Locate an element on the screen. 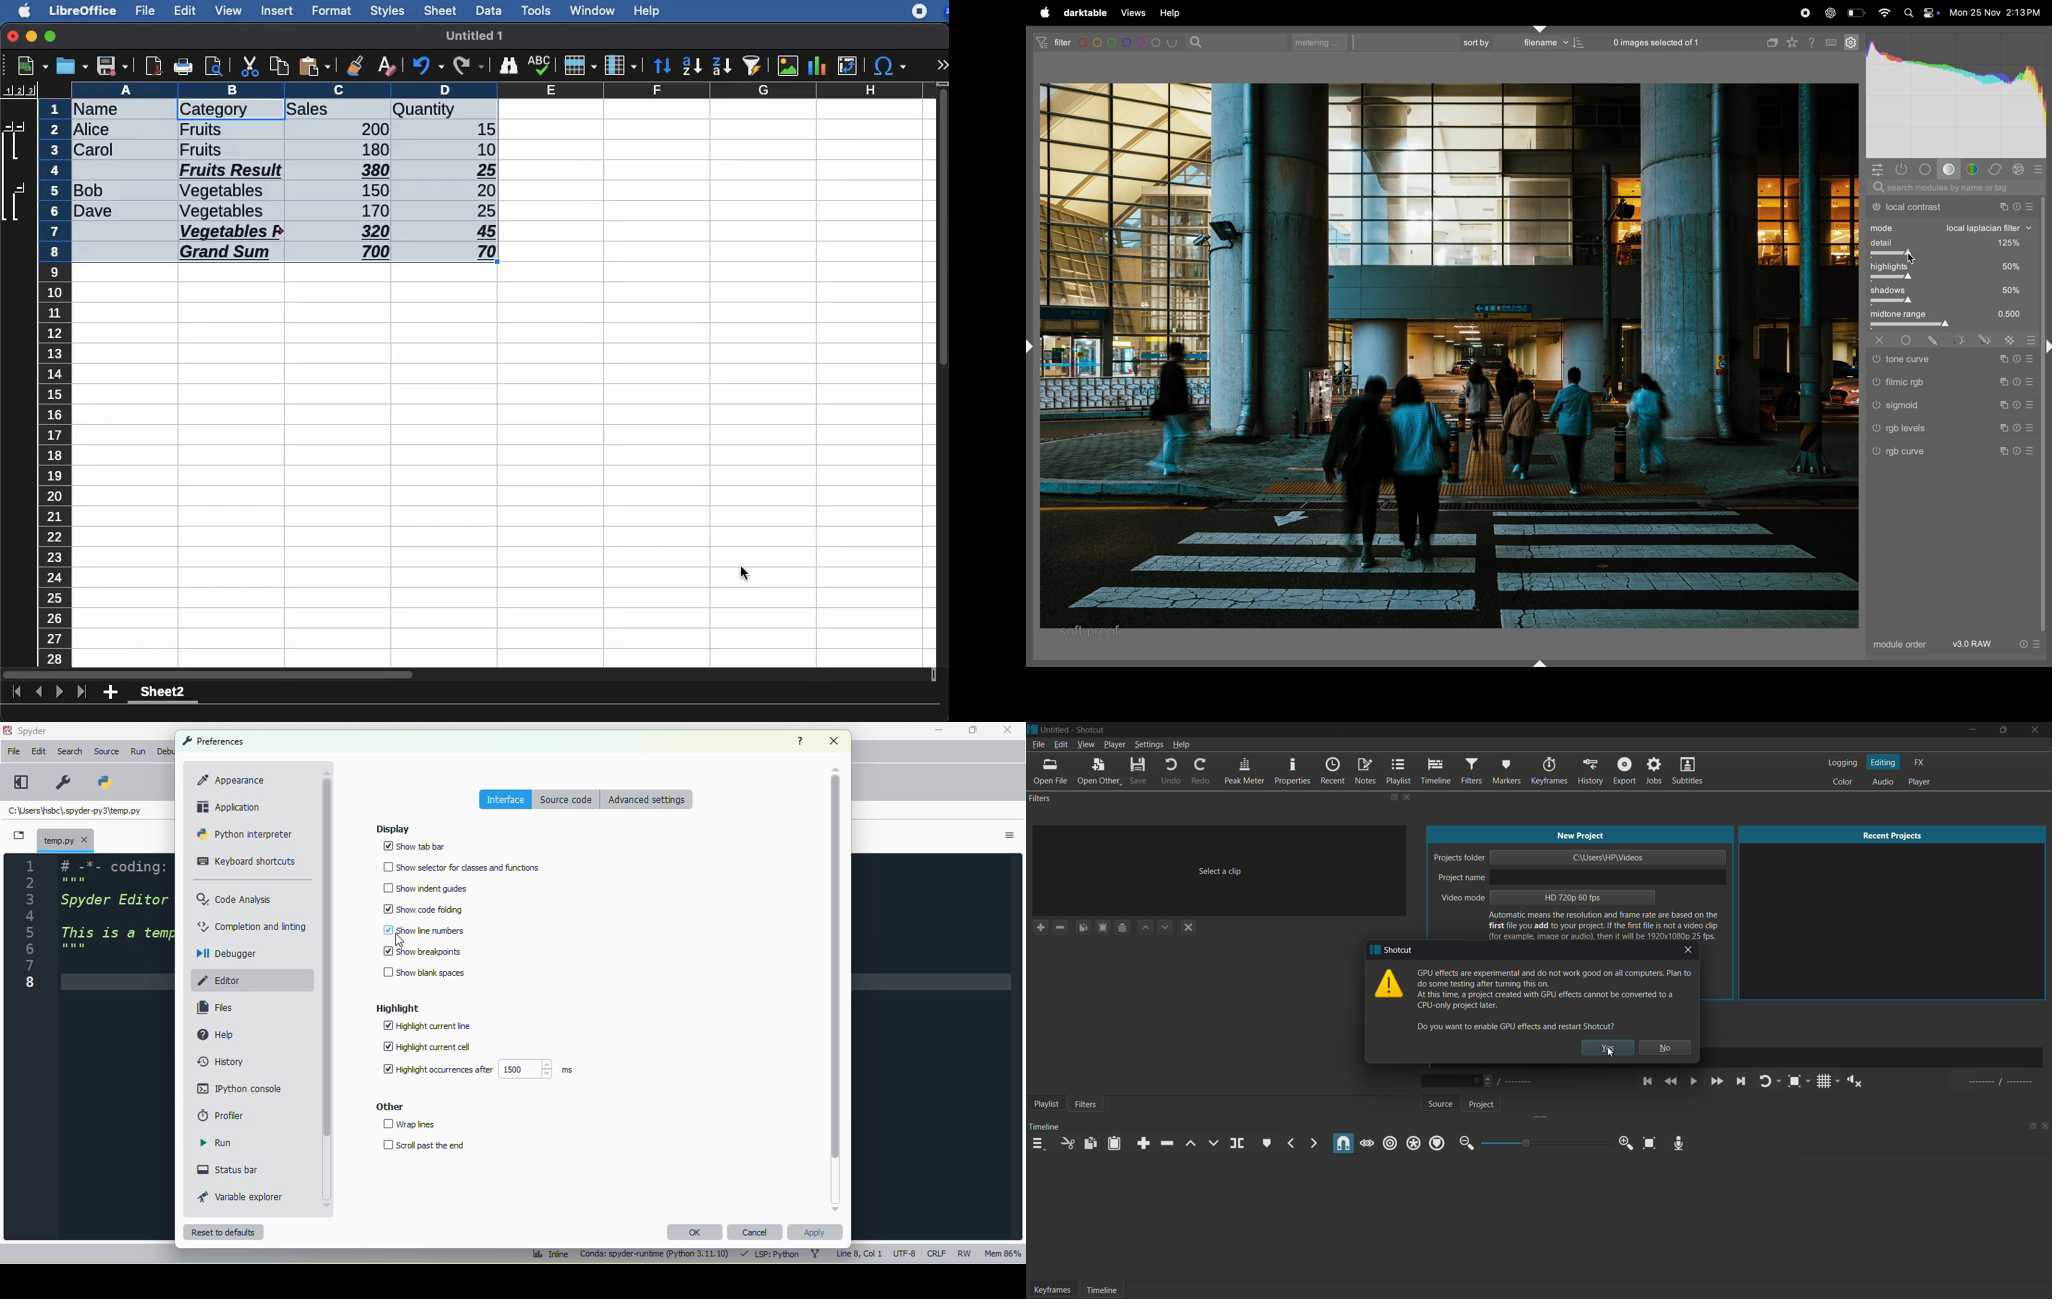 The height and width of the screenshot is (1316, 2072). toggle is located at coordinates (1952, 302).